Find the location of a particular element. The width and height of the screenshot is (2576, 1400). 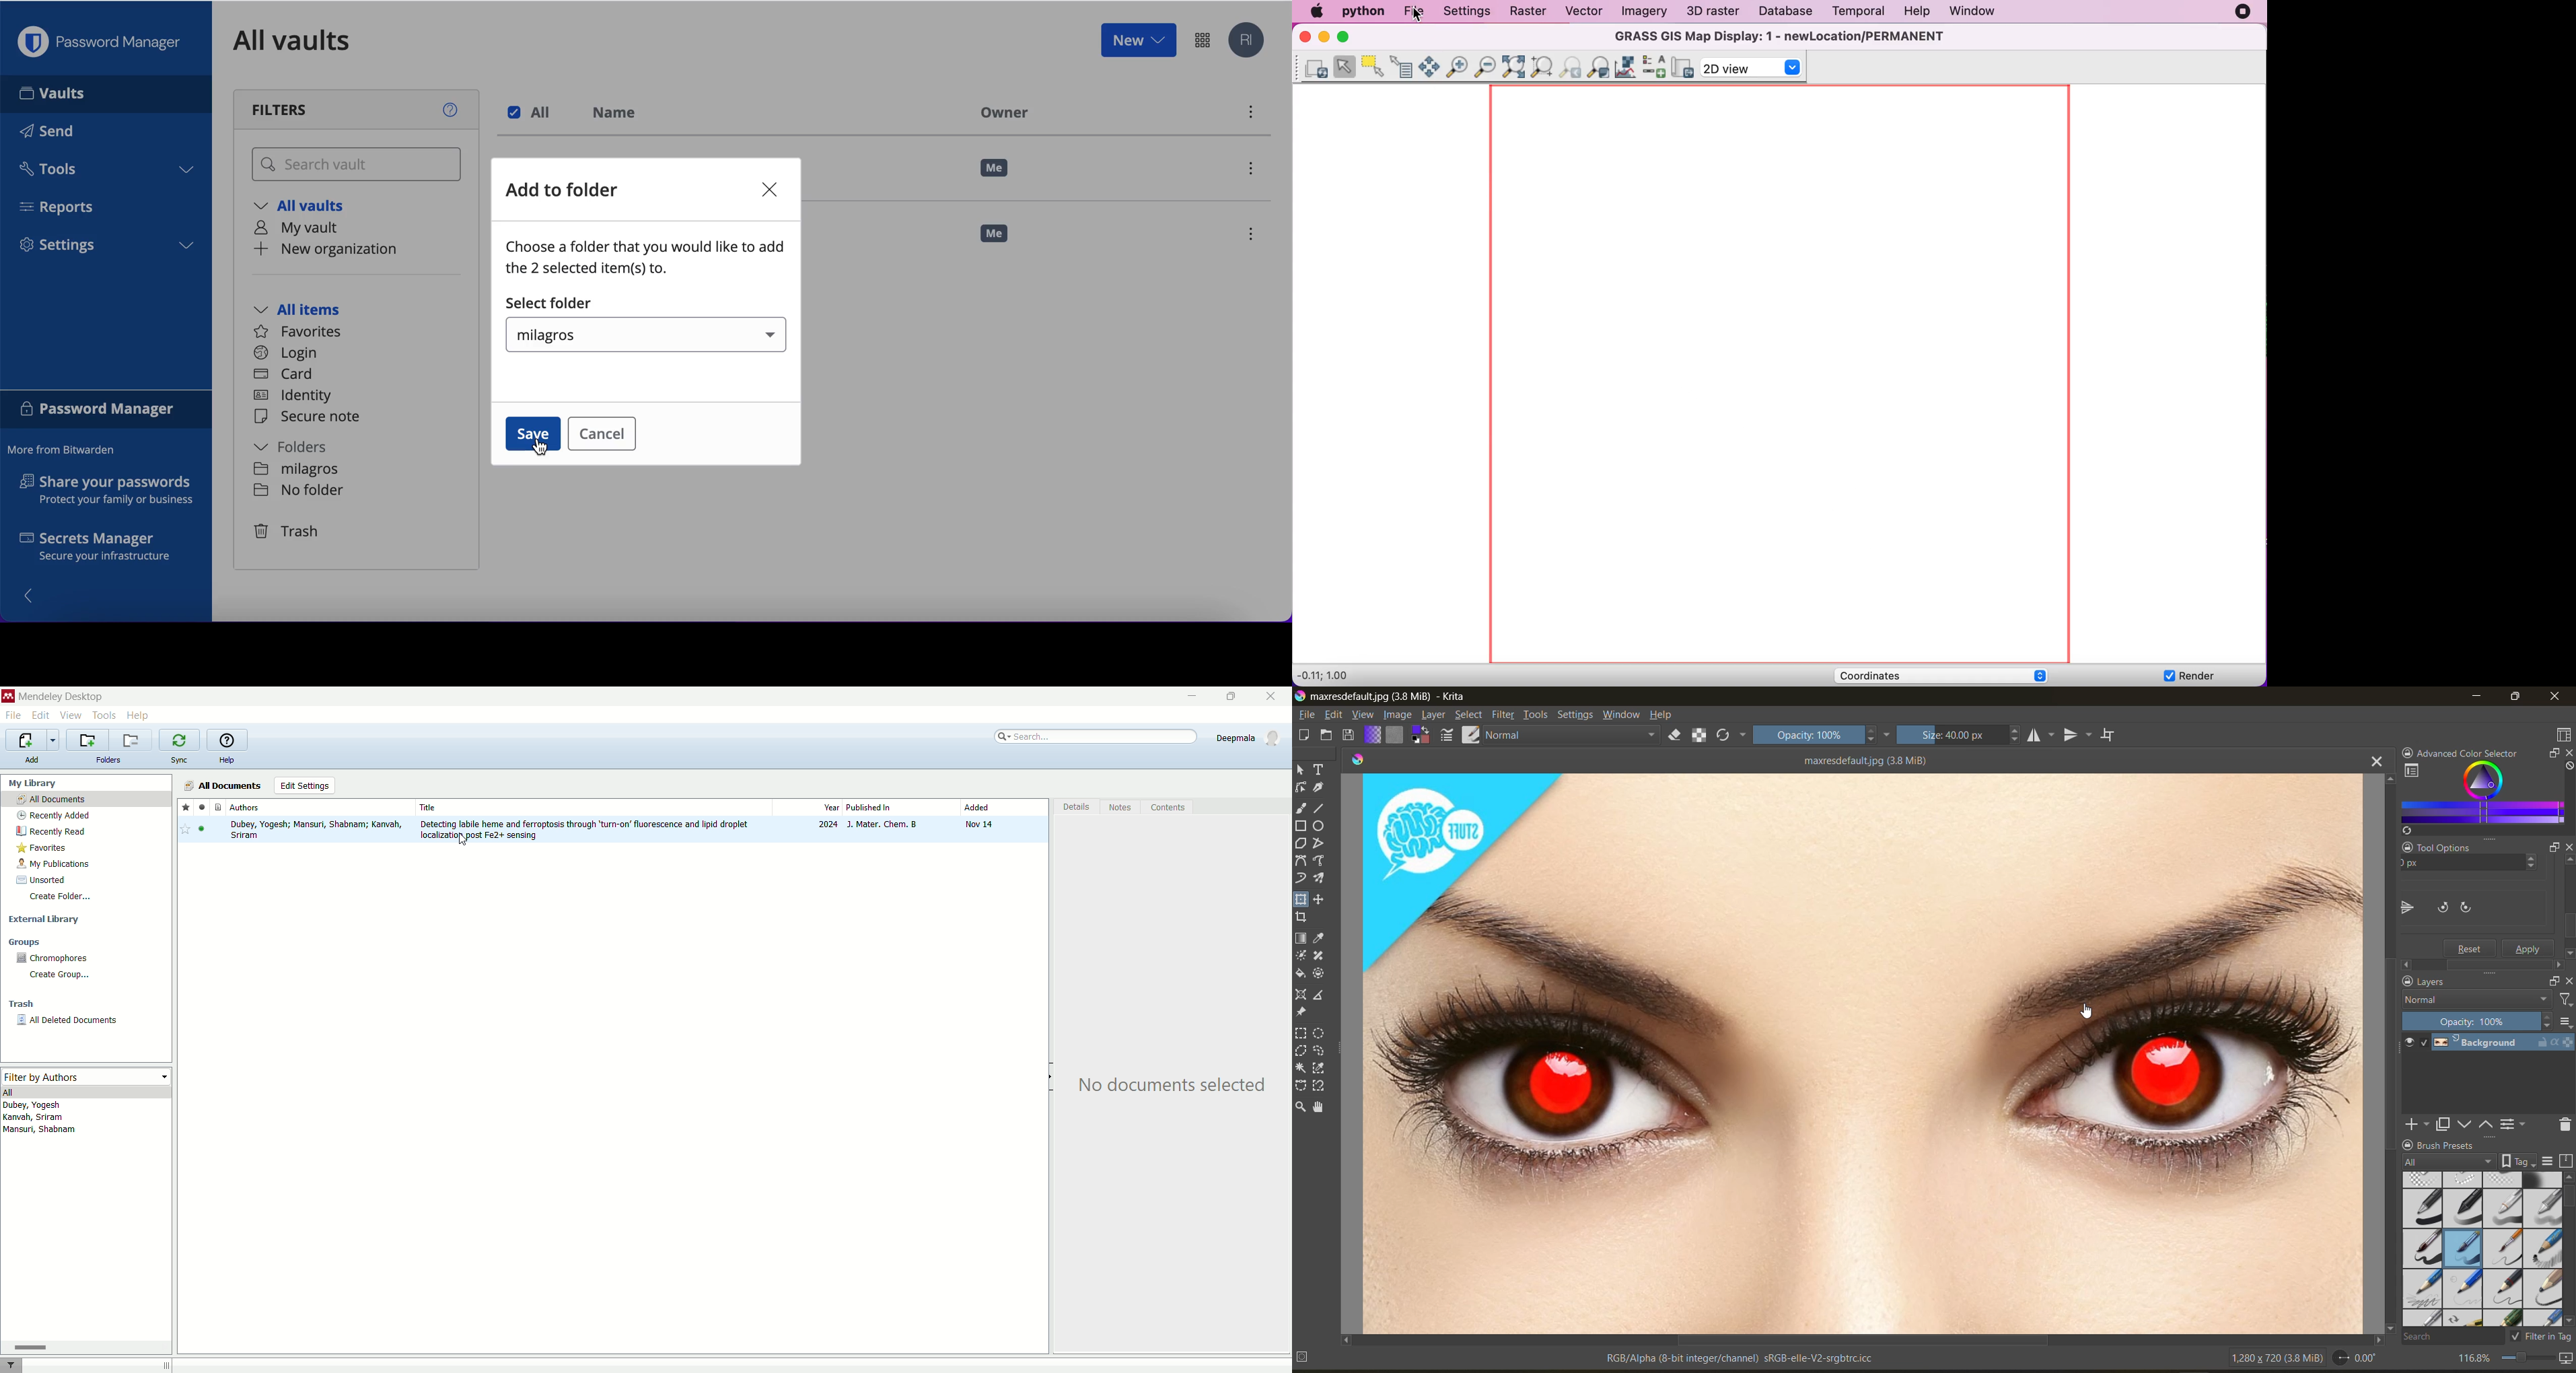

vertical scroll bar is located at coordinates (2387, 1052).